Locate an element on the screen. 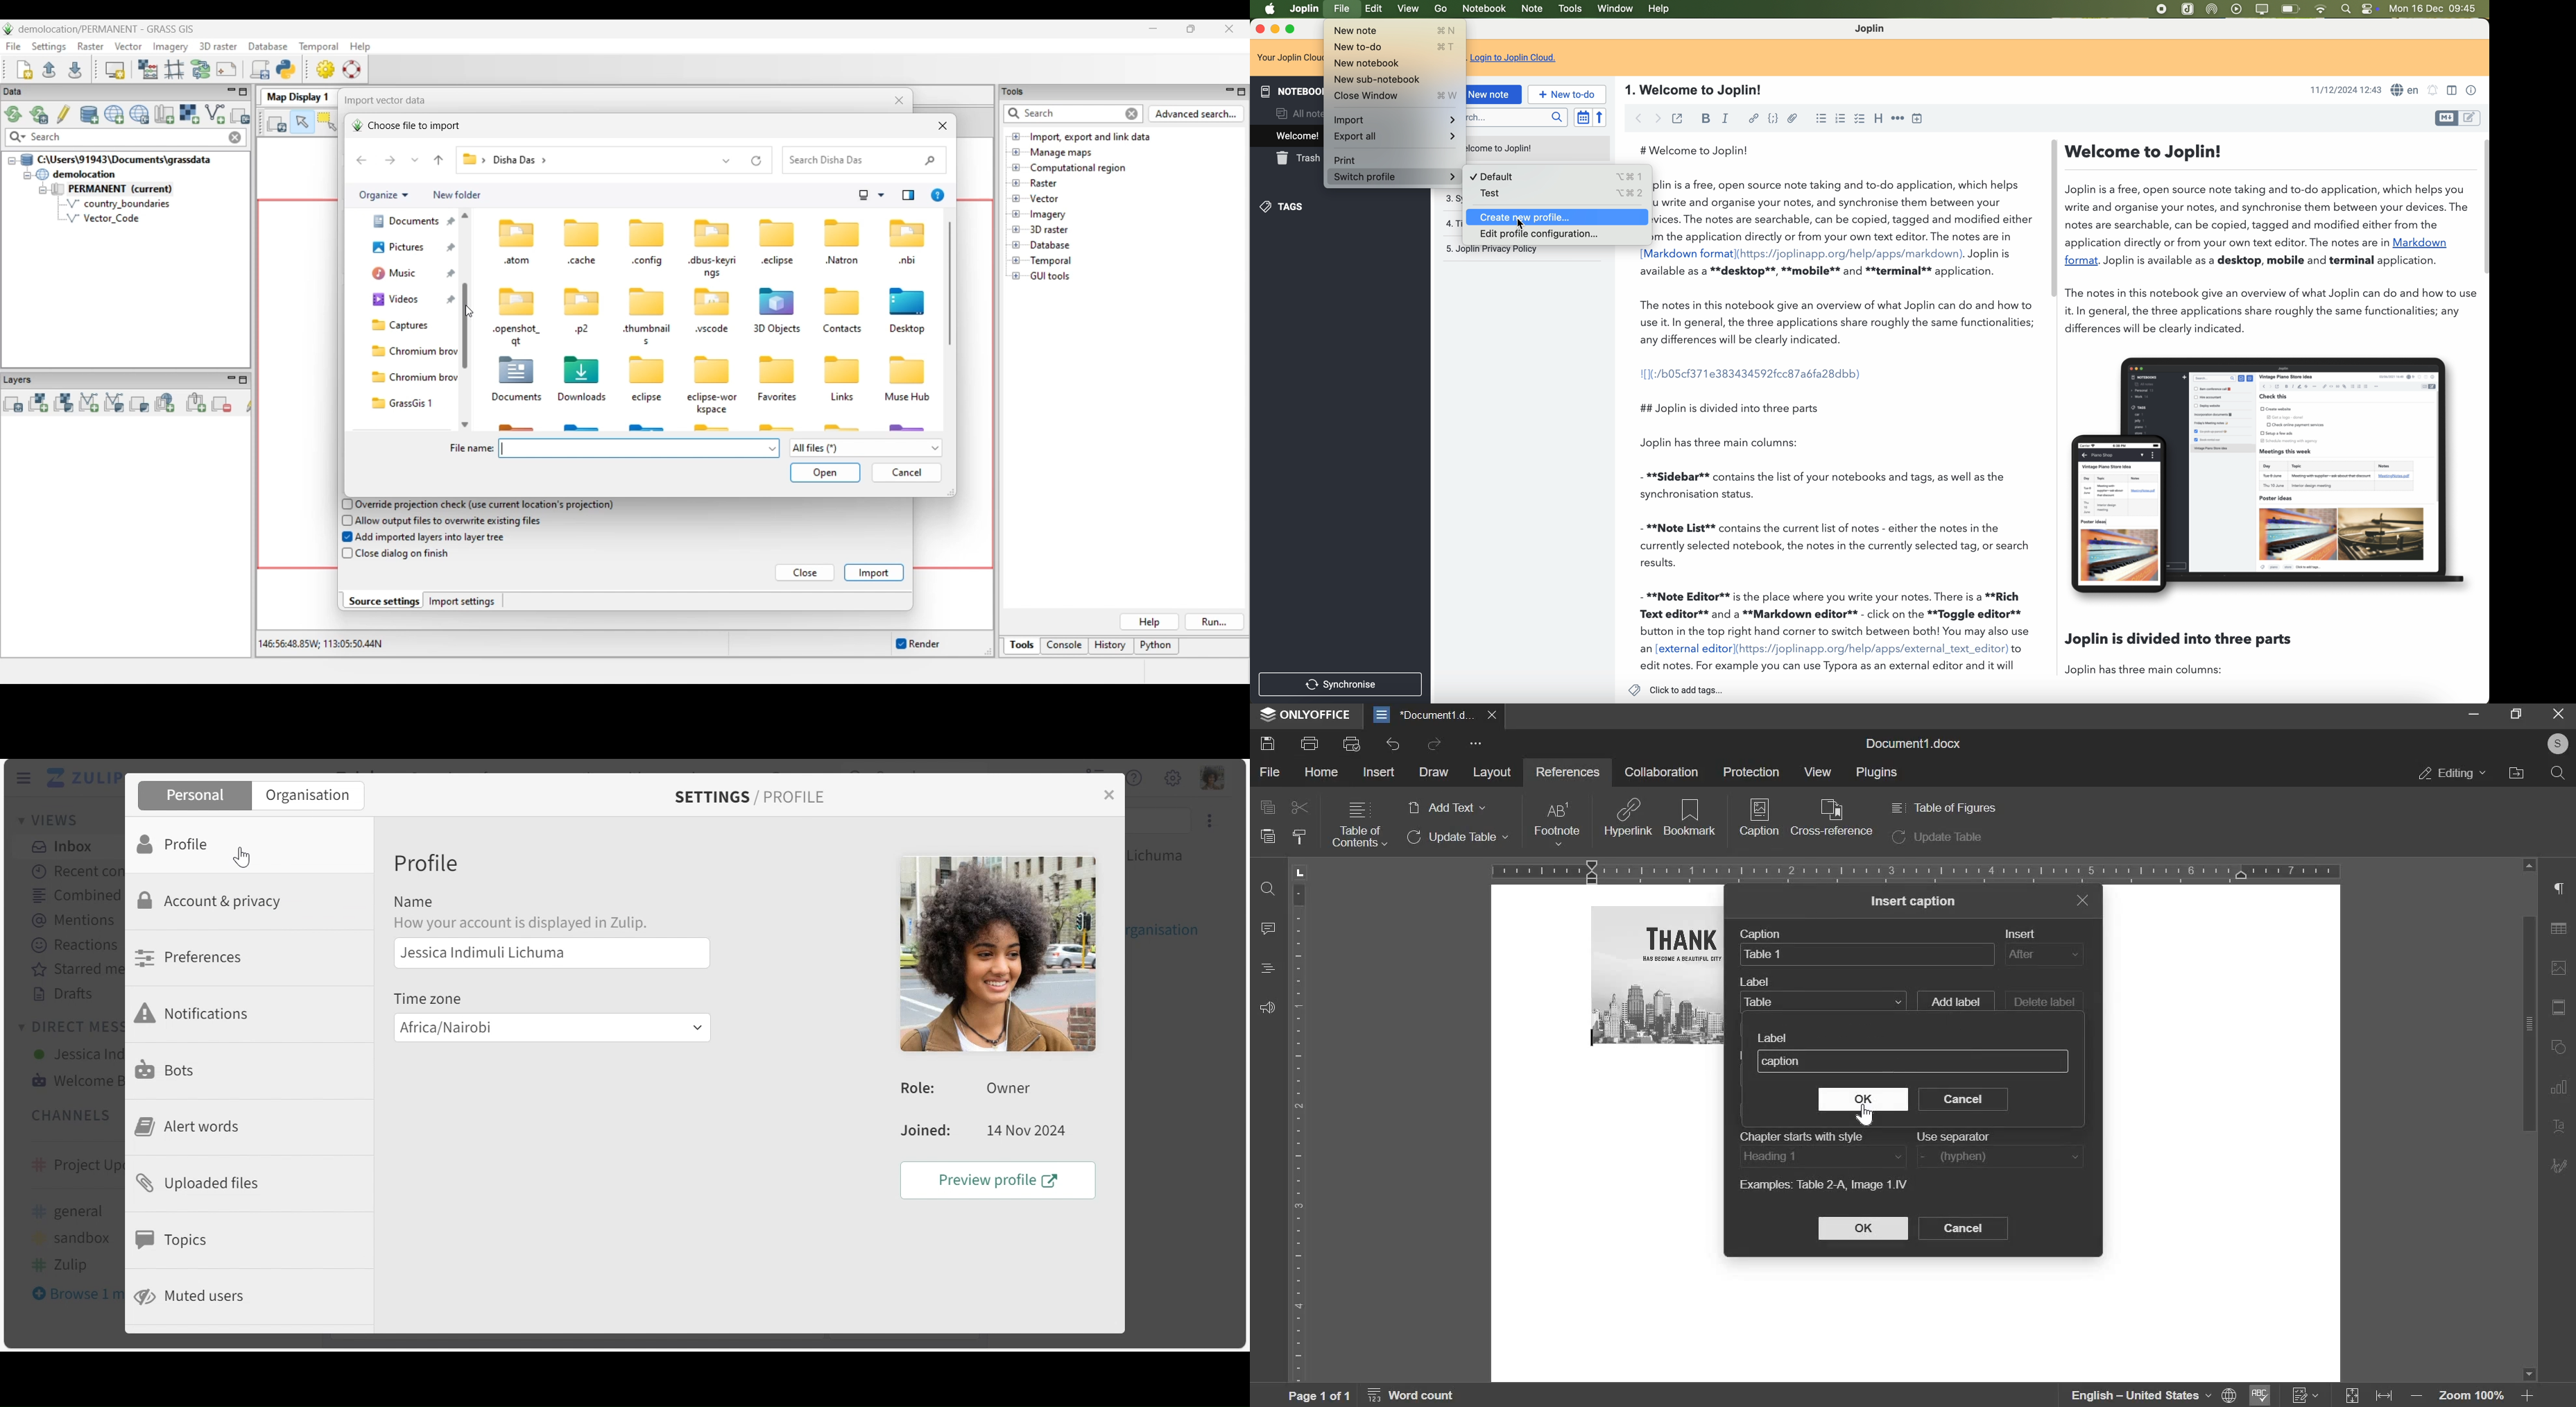 The width and height of the screenshot is (2576, 1428). checkbox is located at coordinates (1861, 119).